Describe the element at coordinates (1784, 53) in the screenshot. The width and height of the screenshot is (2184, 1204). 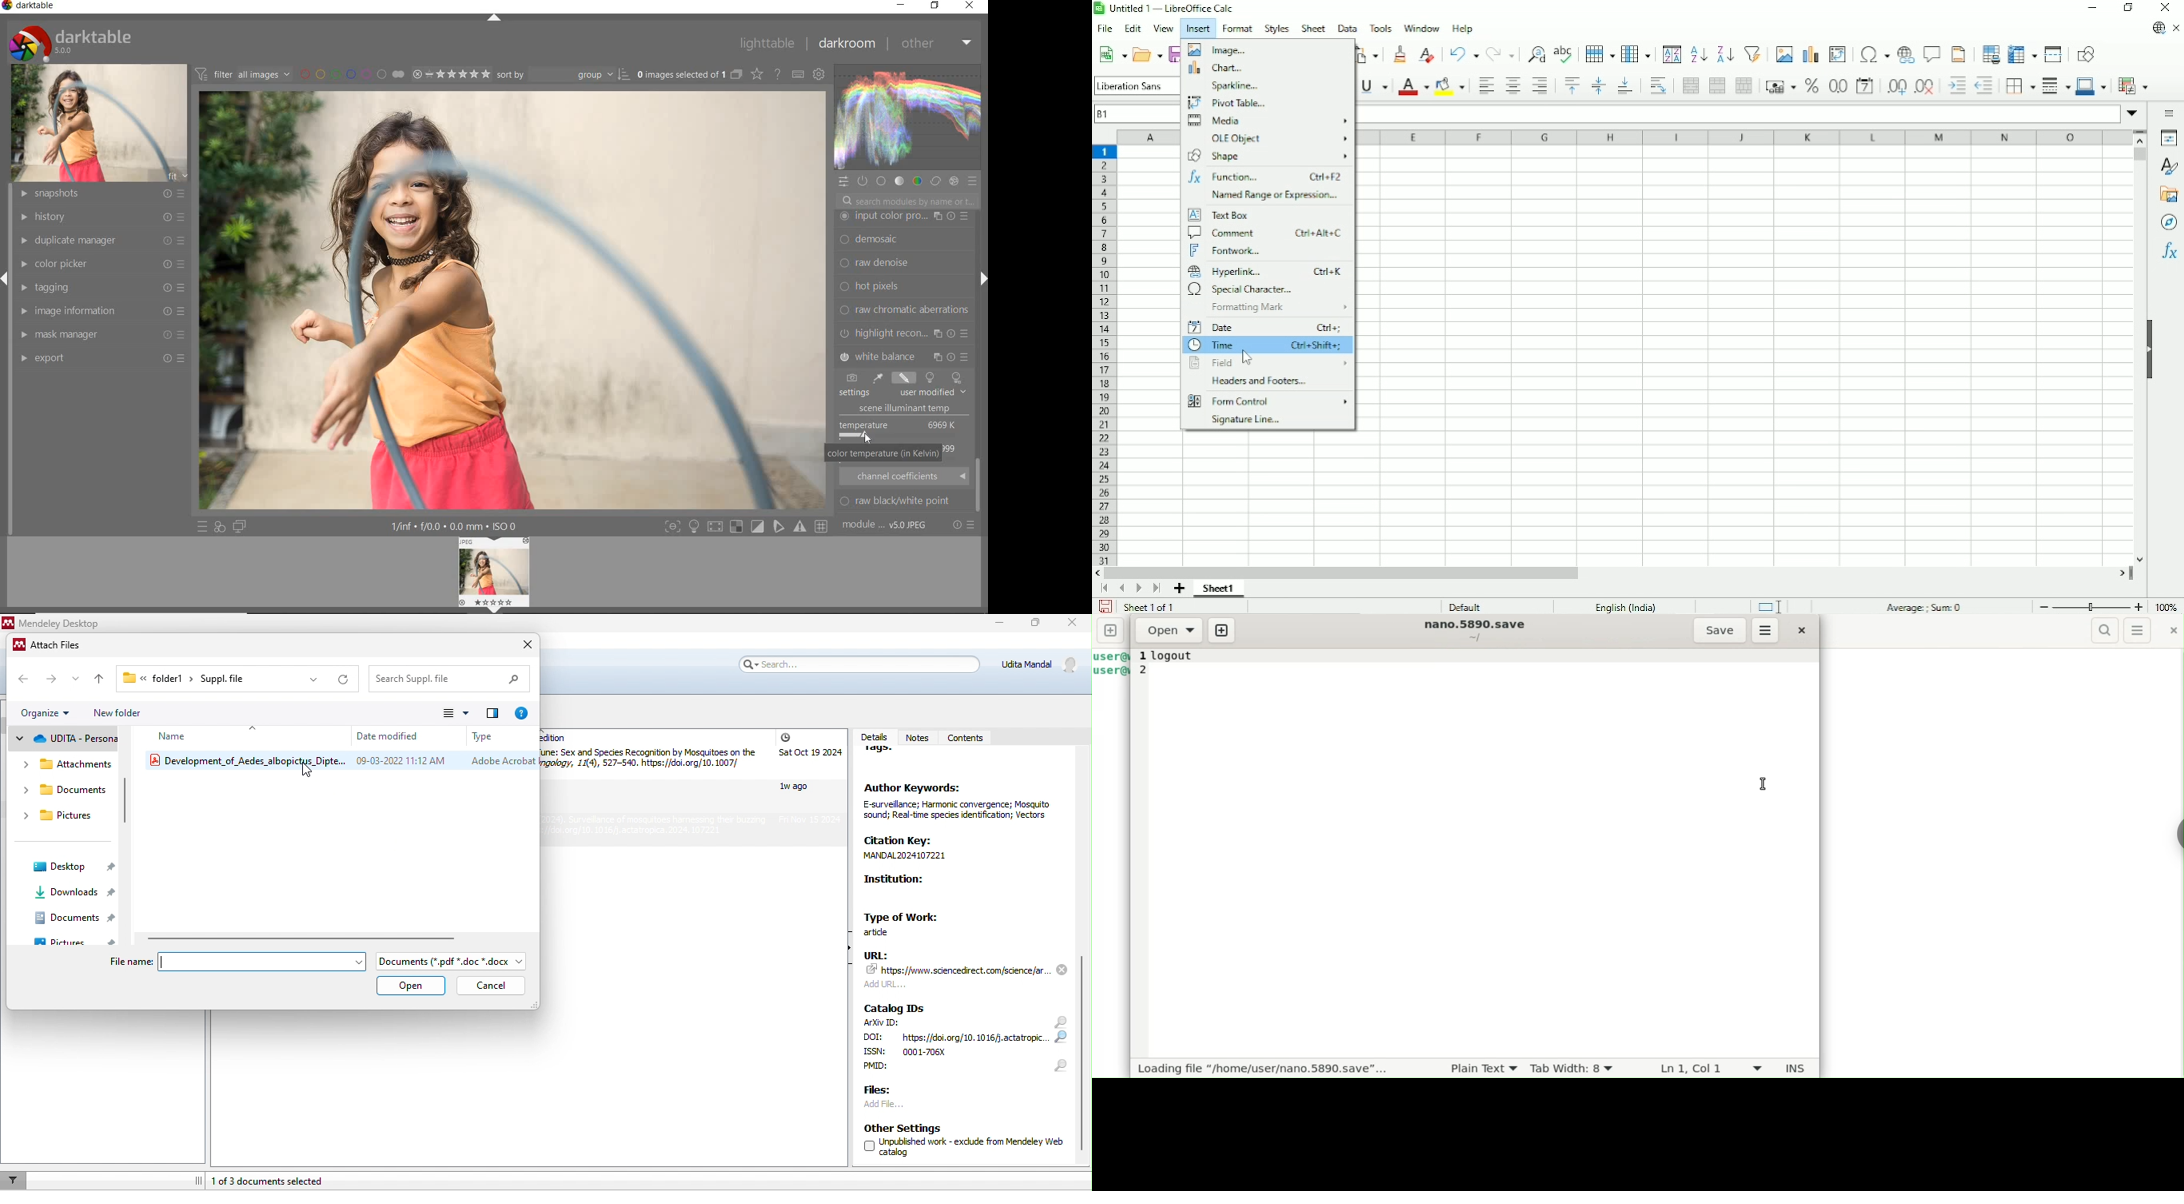
I see `Insert image` at that location.